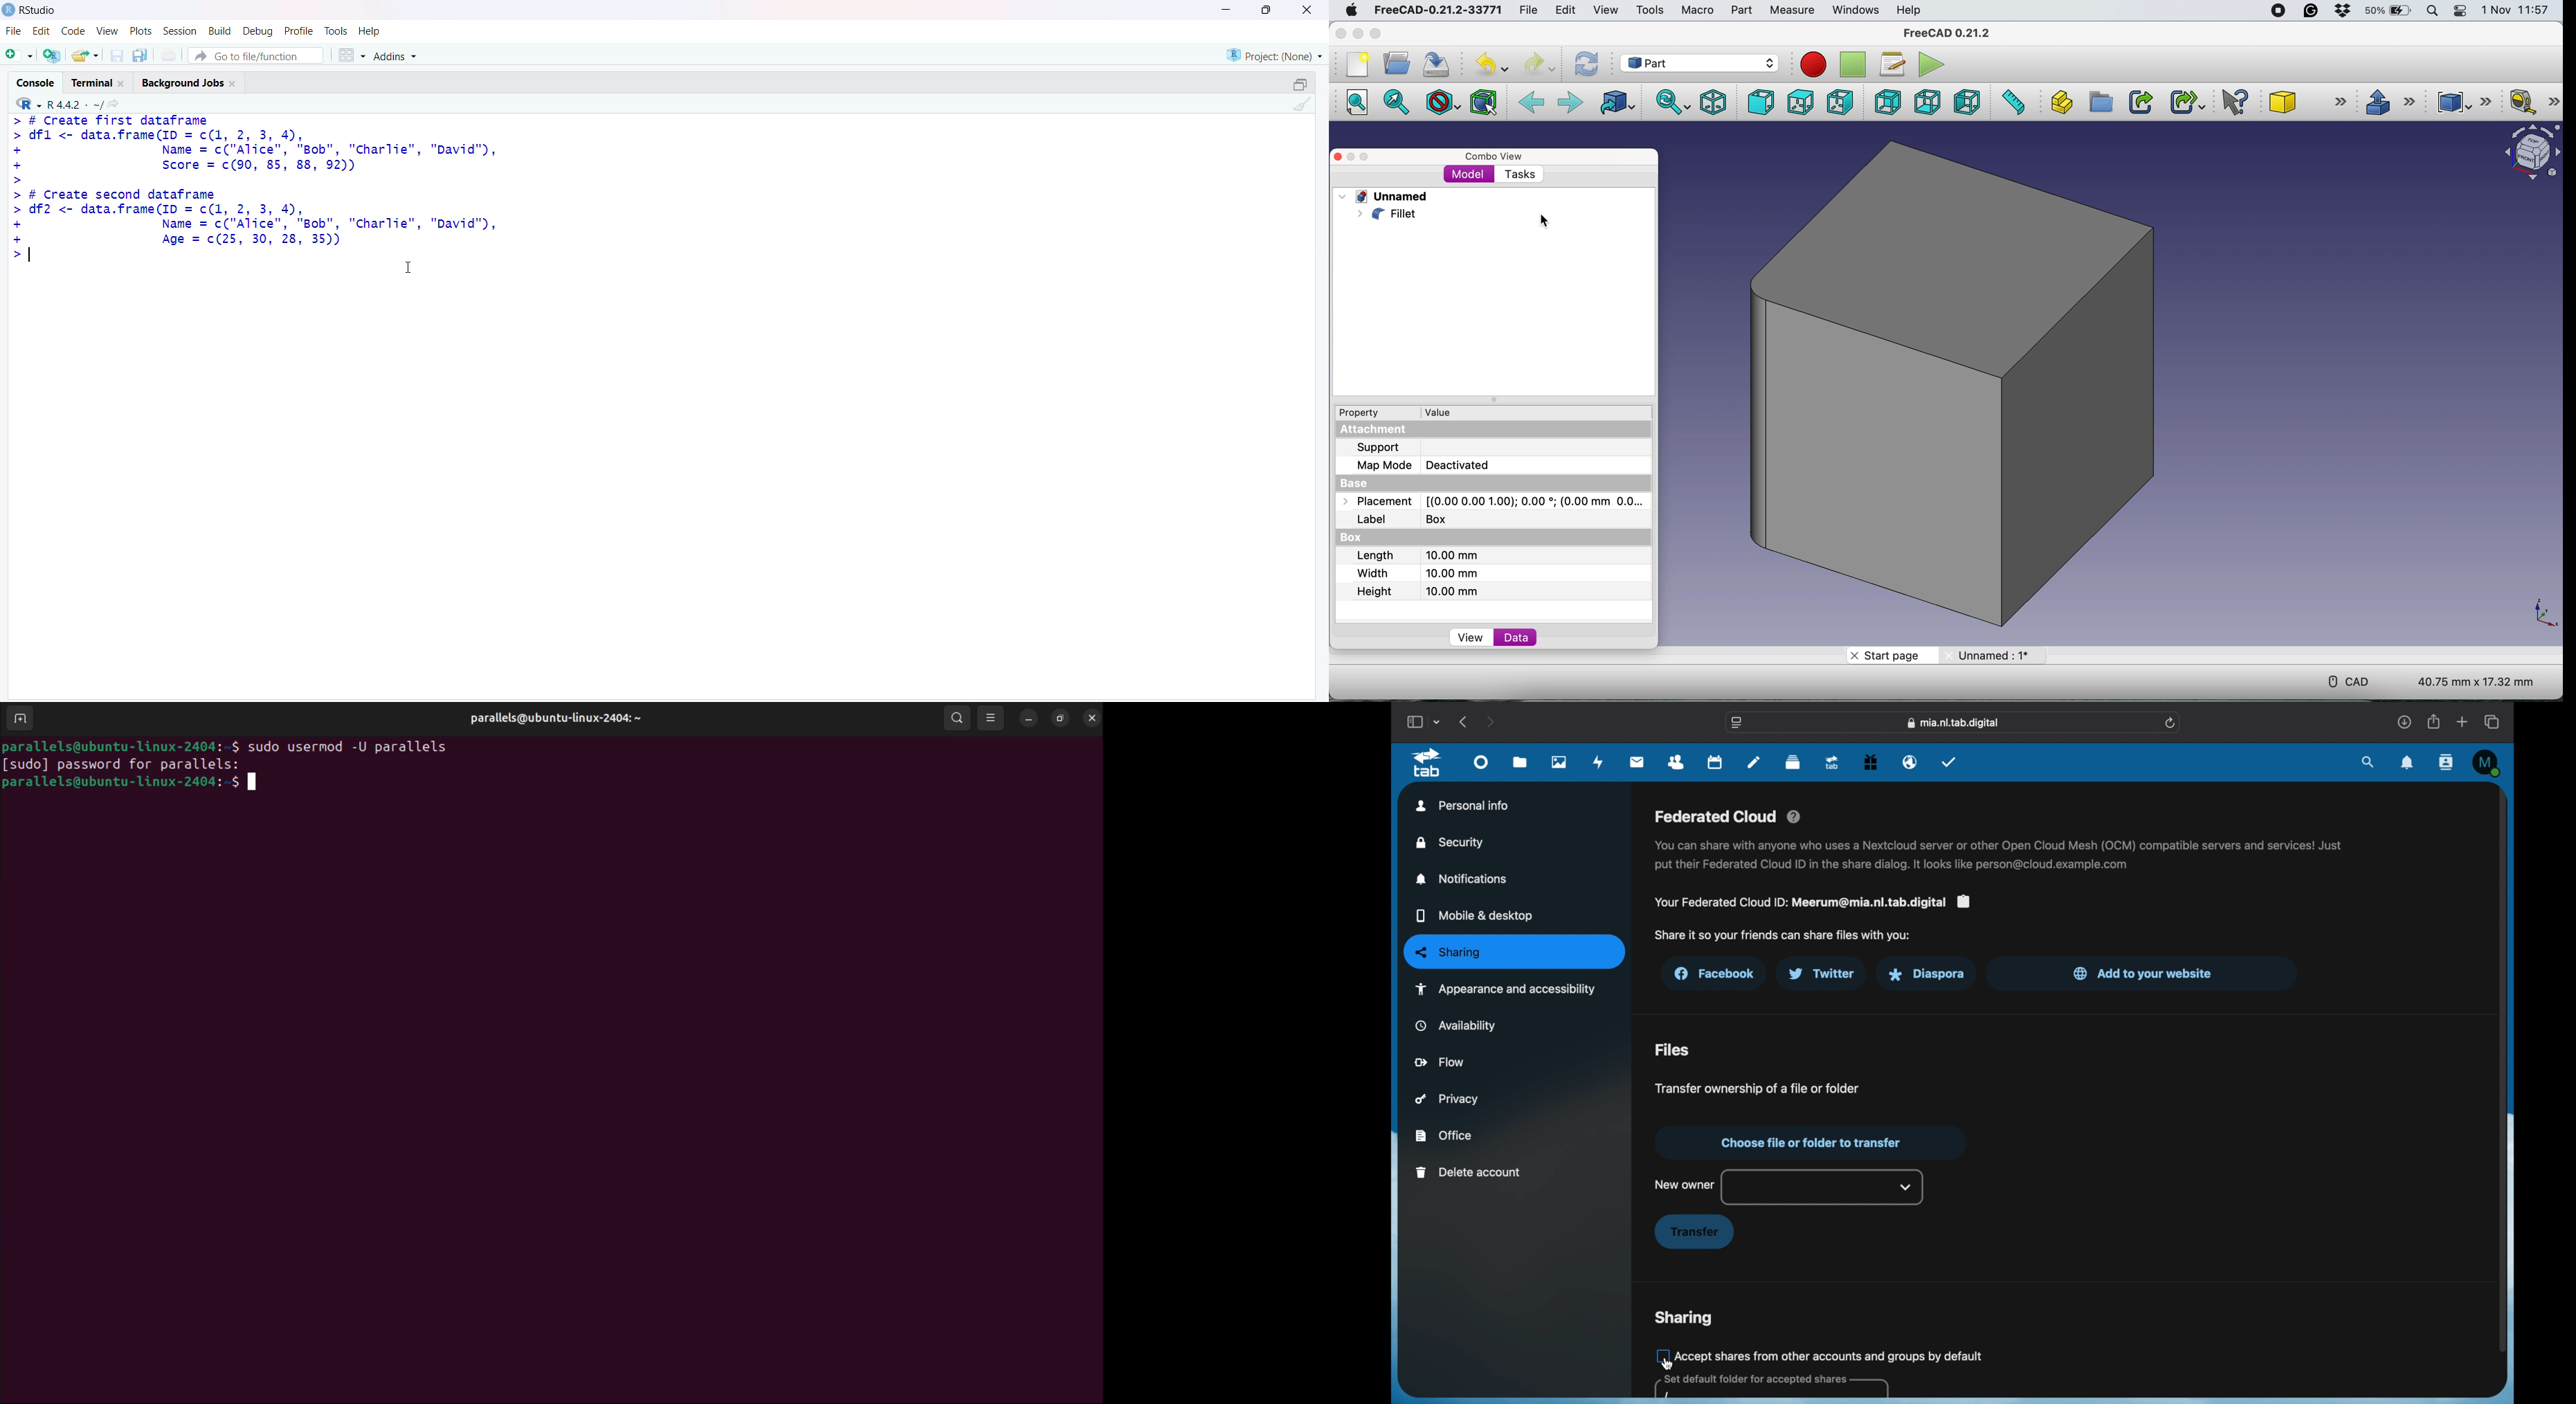 The width and height of the screenshot is (2576, 1428). What do you see at coordinates (2342, 681) in the screenshot?
I see `cad` at bounding box center [2342, 681].